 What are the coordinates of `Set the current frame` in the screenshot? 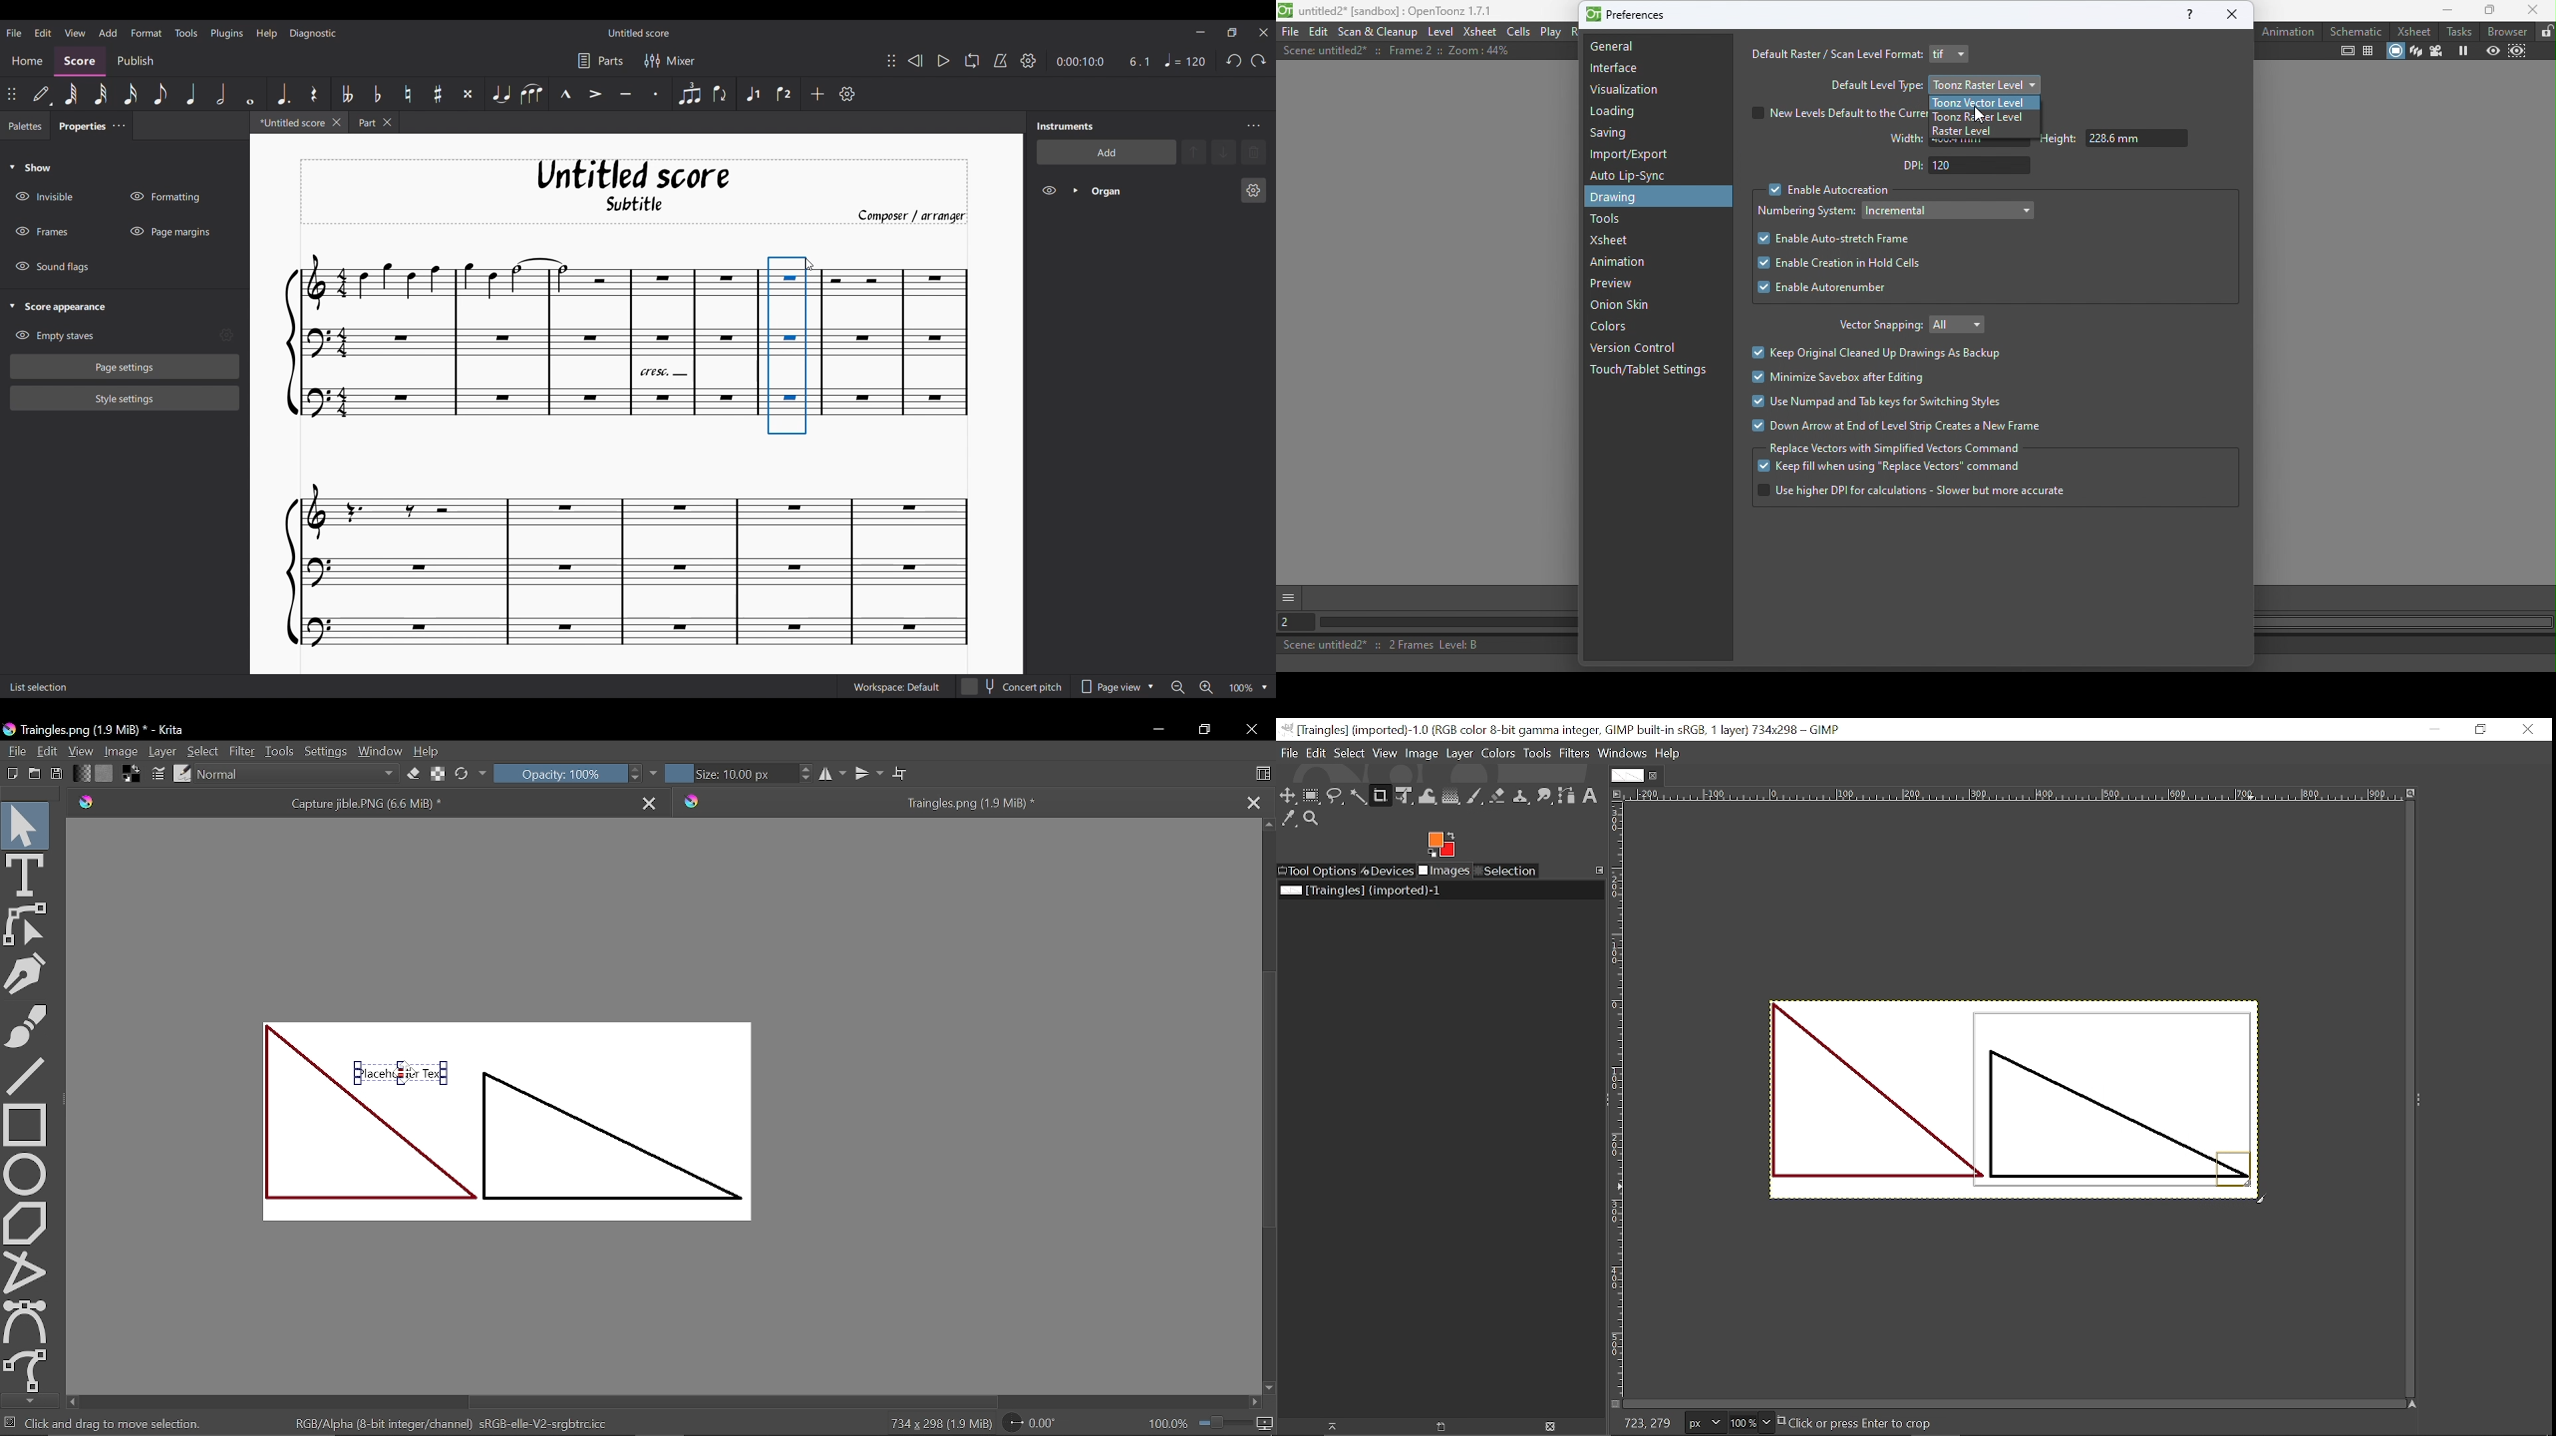 It's located at (1292, 623).